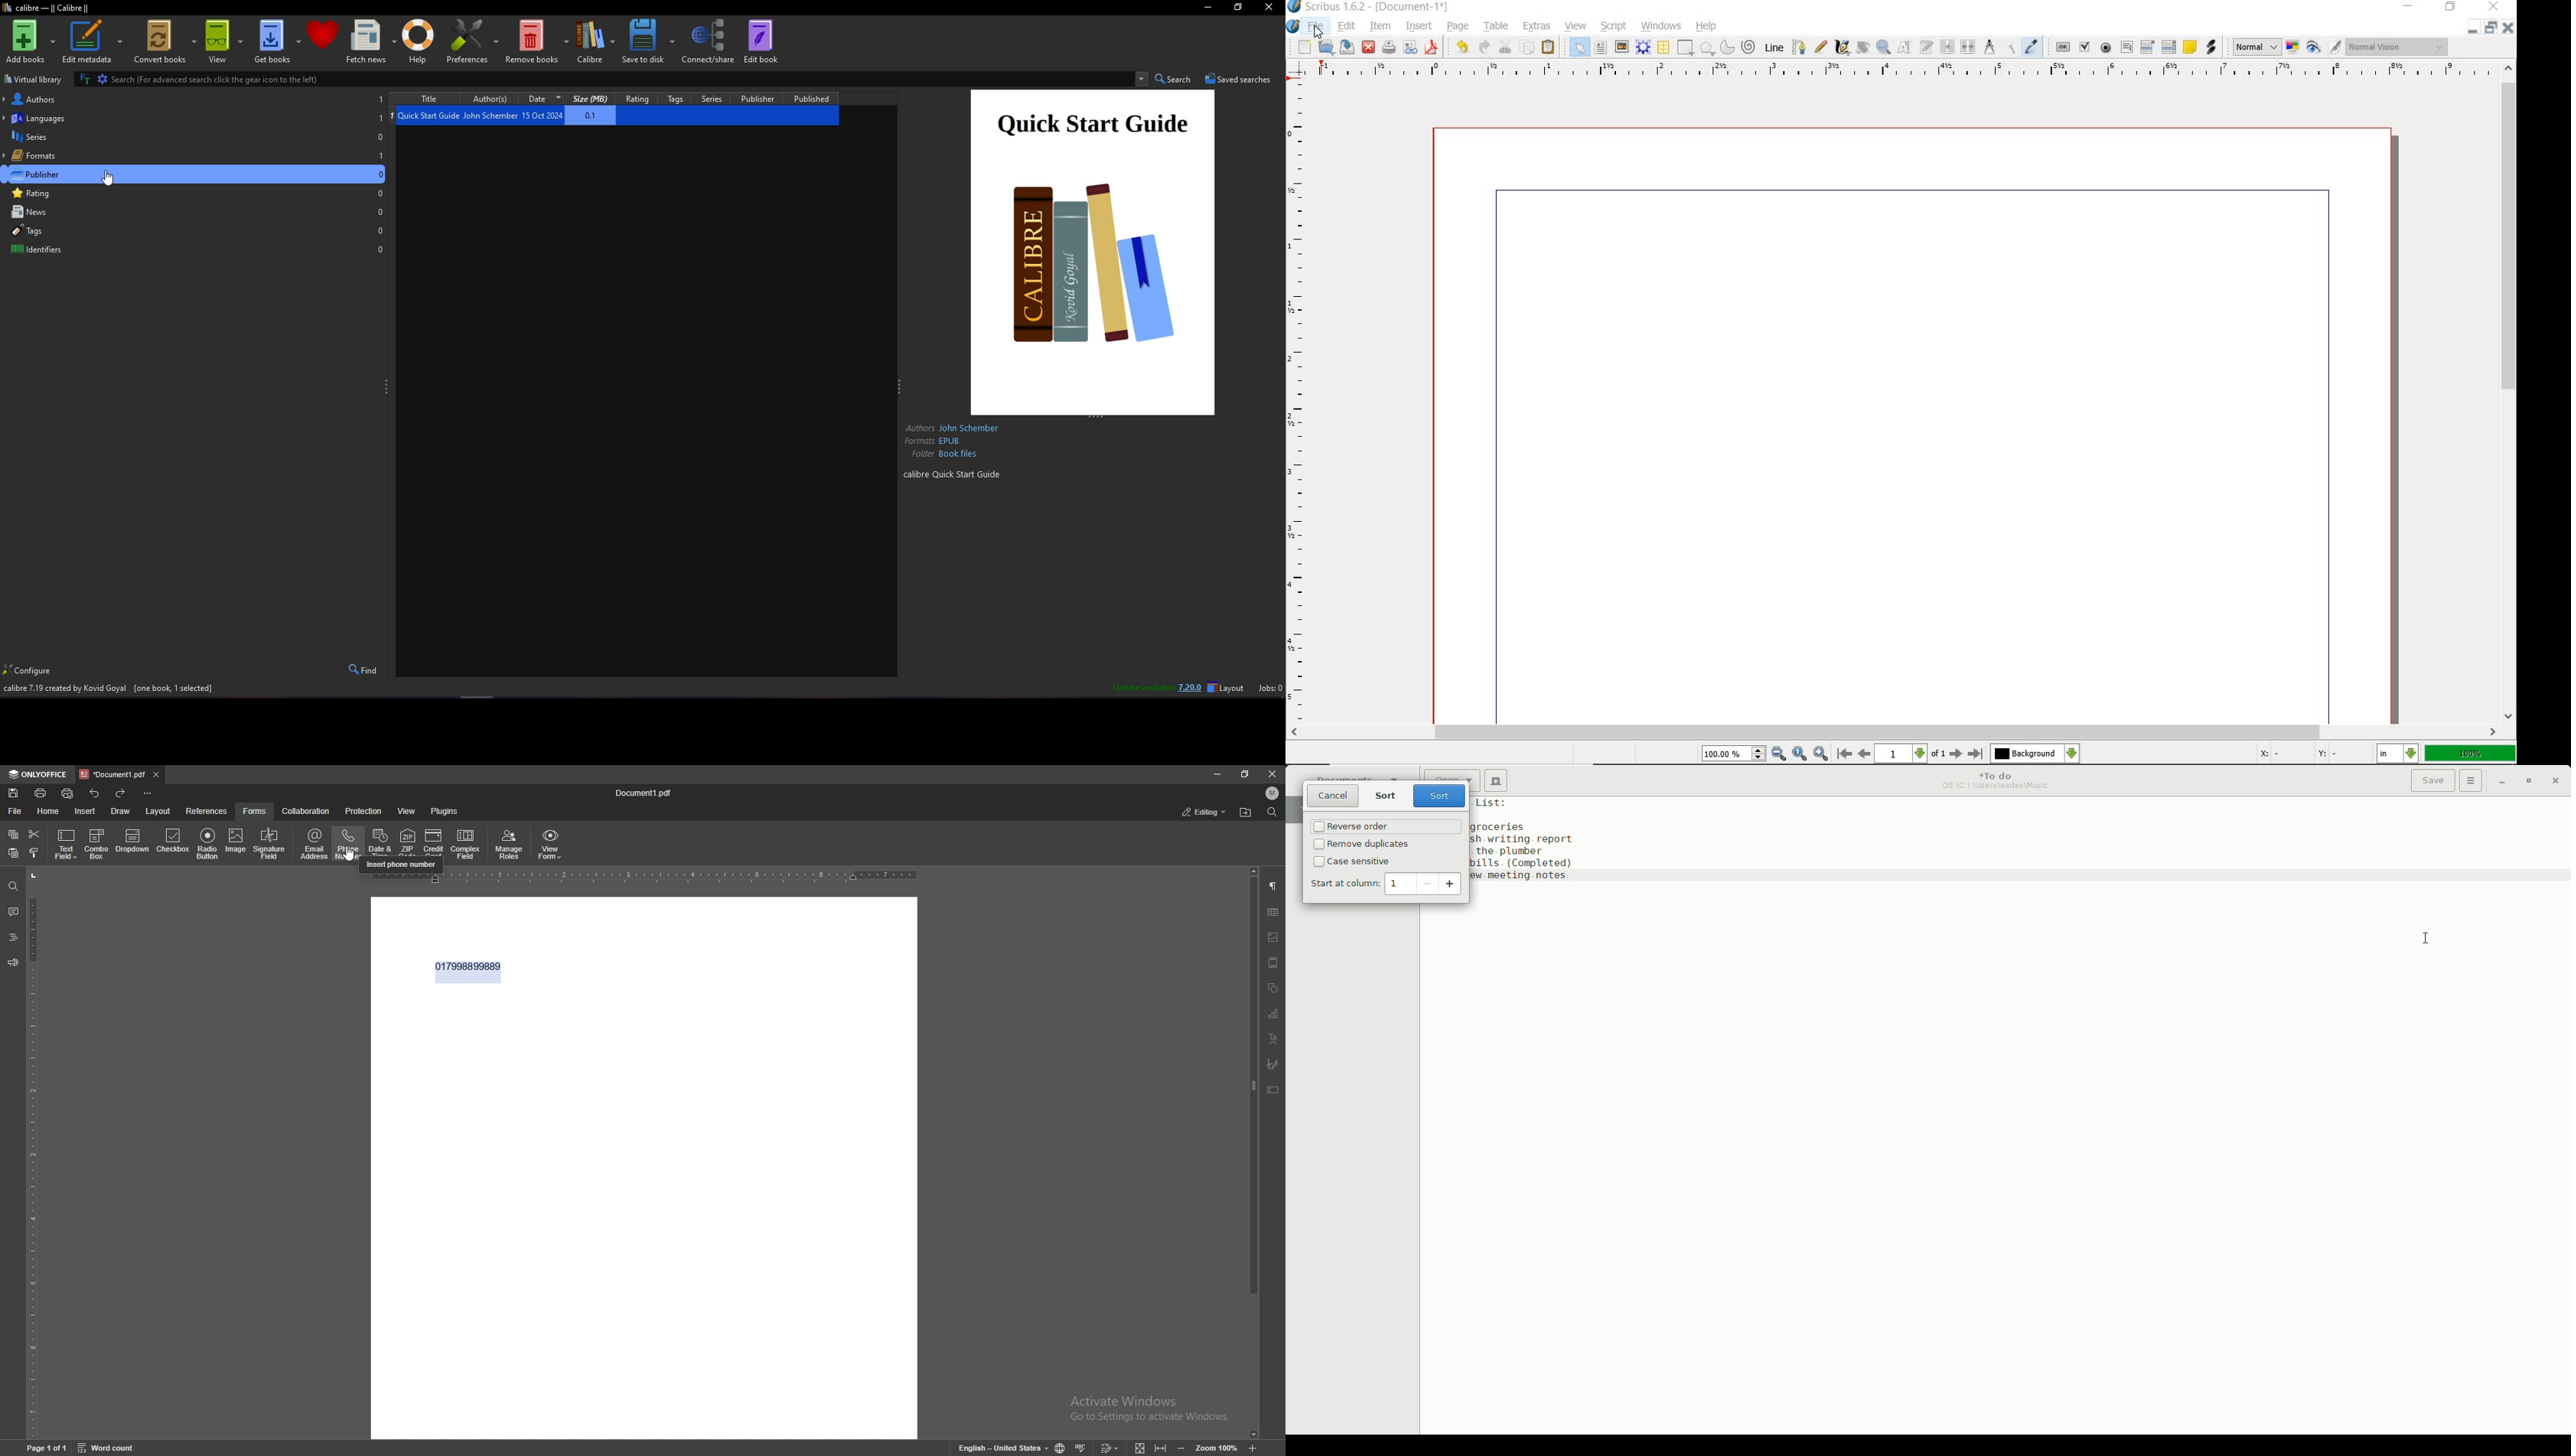 The image size is (2576, 1456). Describe the element at coordinates (1581, 50) in the screenshot. I see `select` at that location.